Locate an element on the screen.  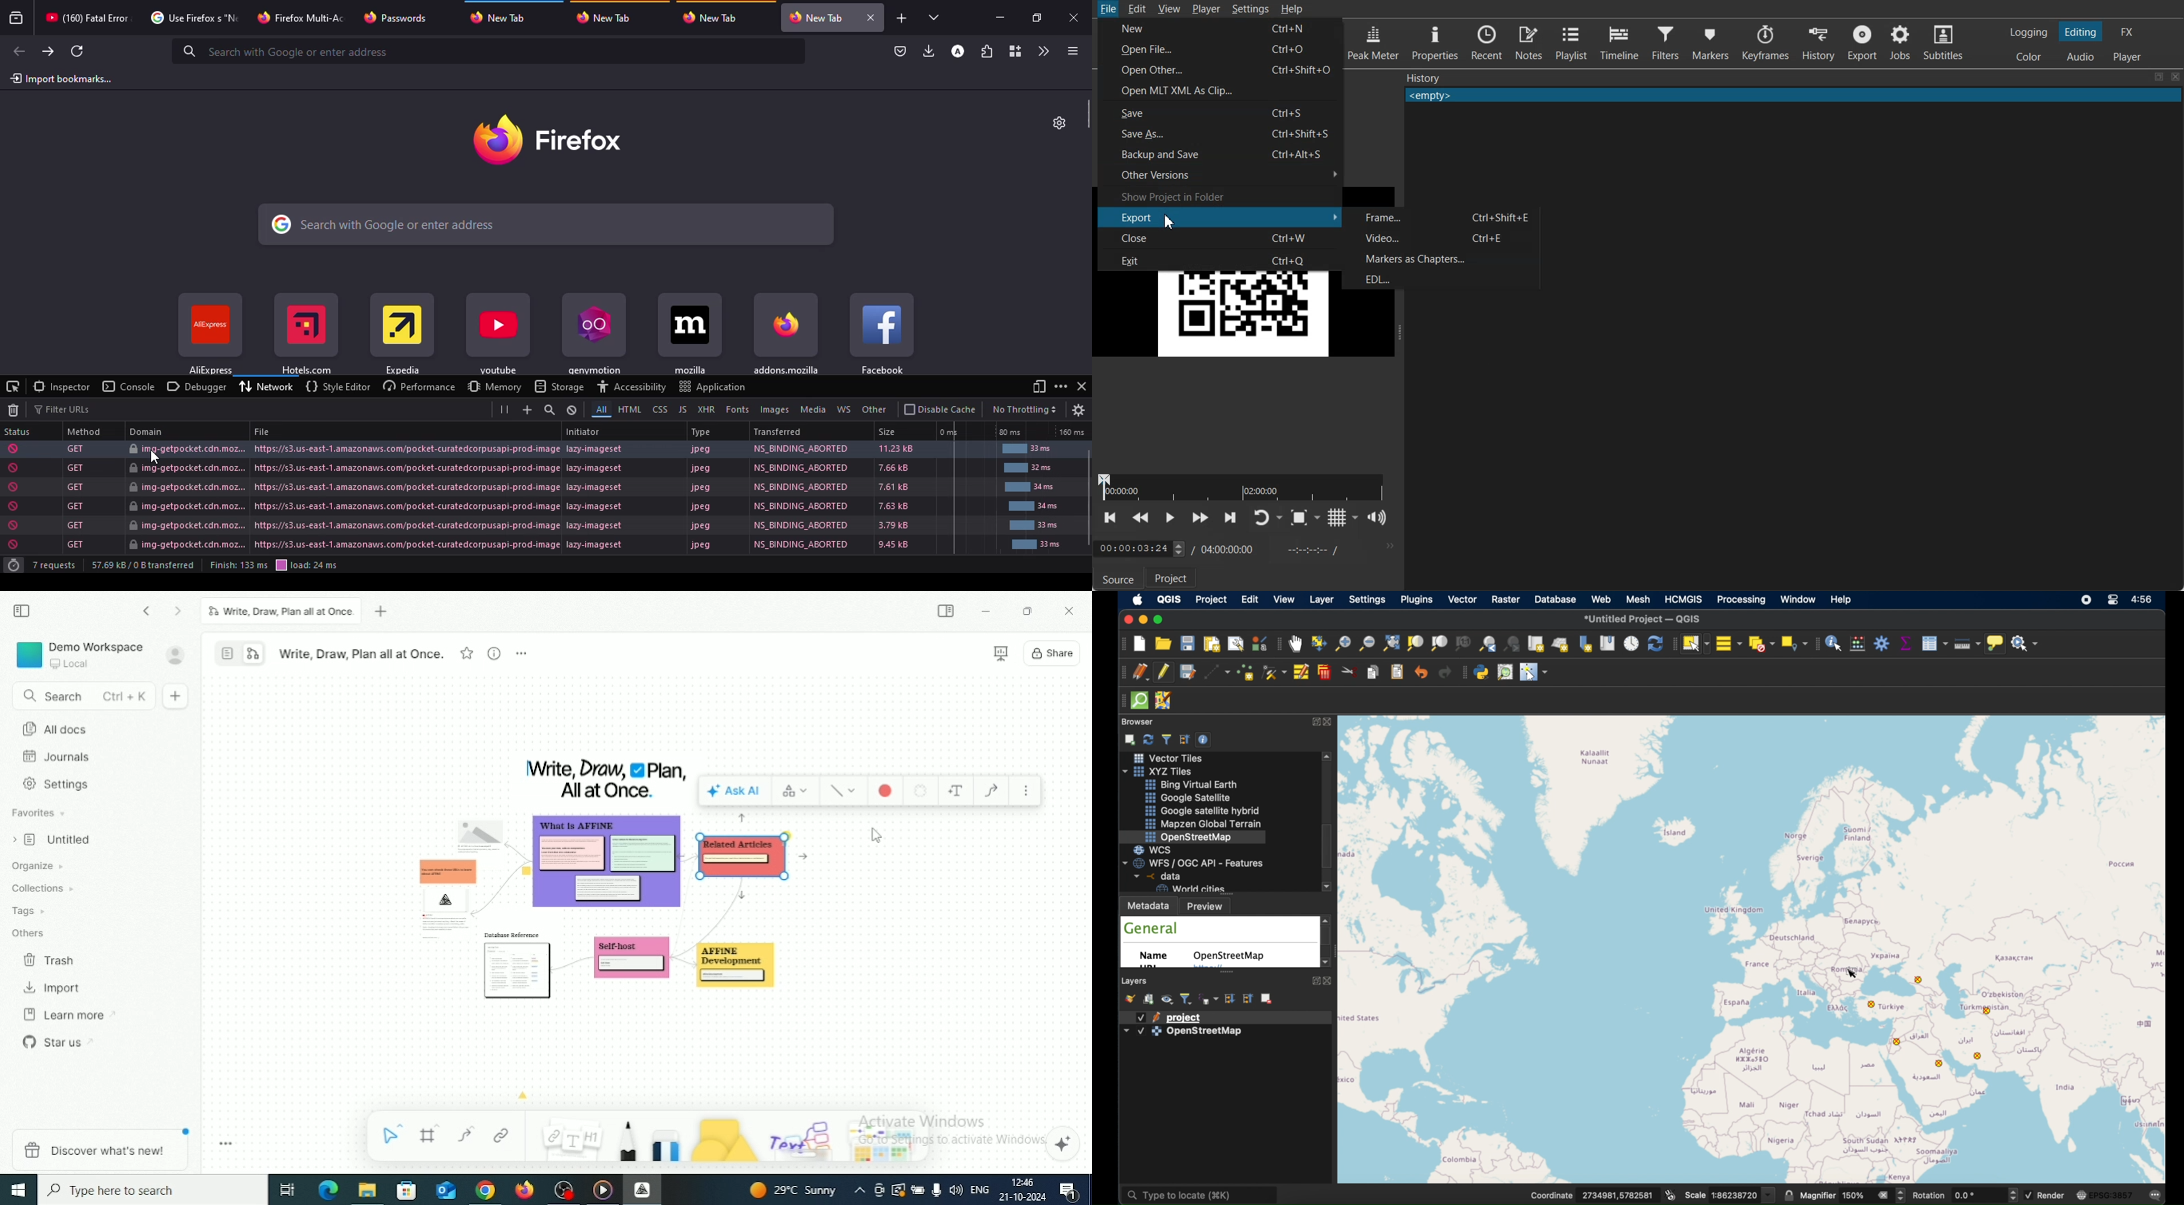
Playlist is located at coordinates (1571, 42).